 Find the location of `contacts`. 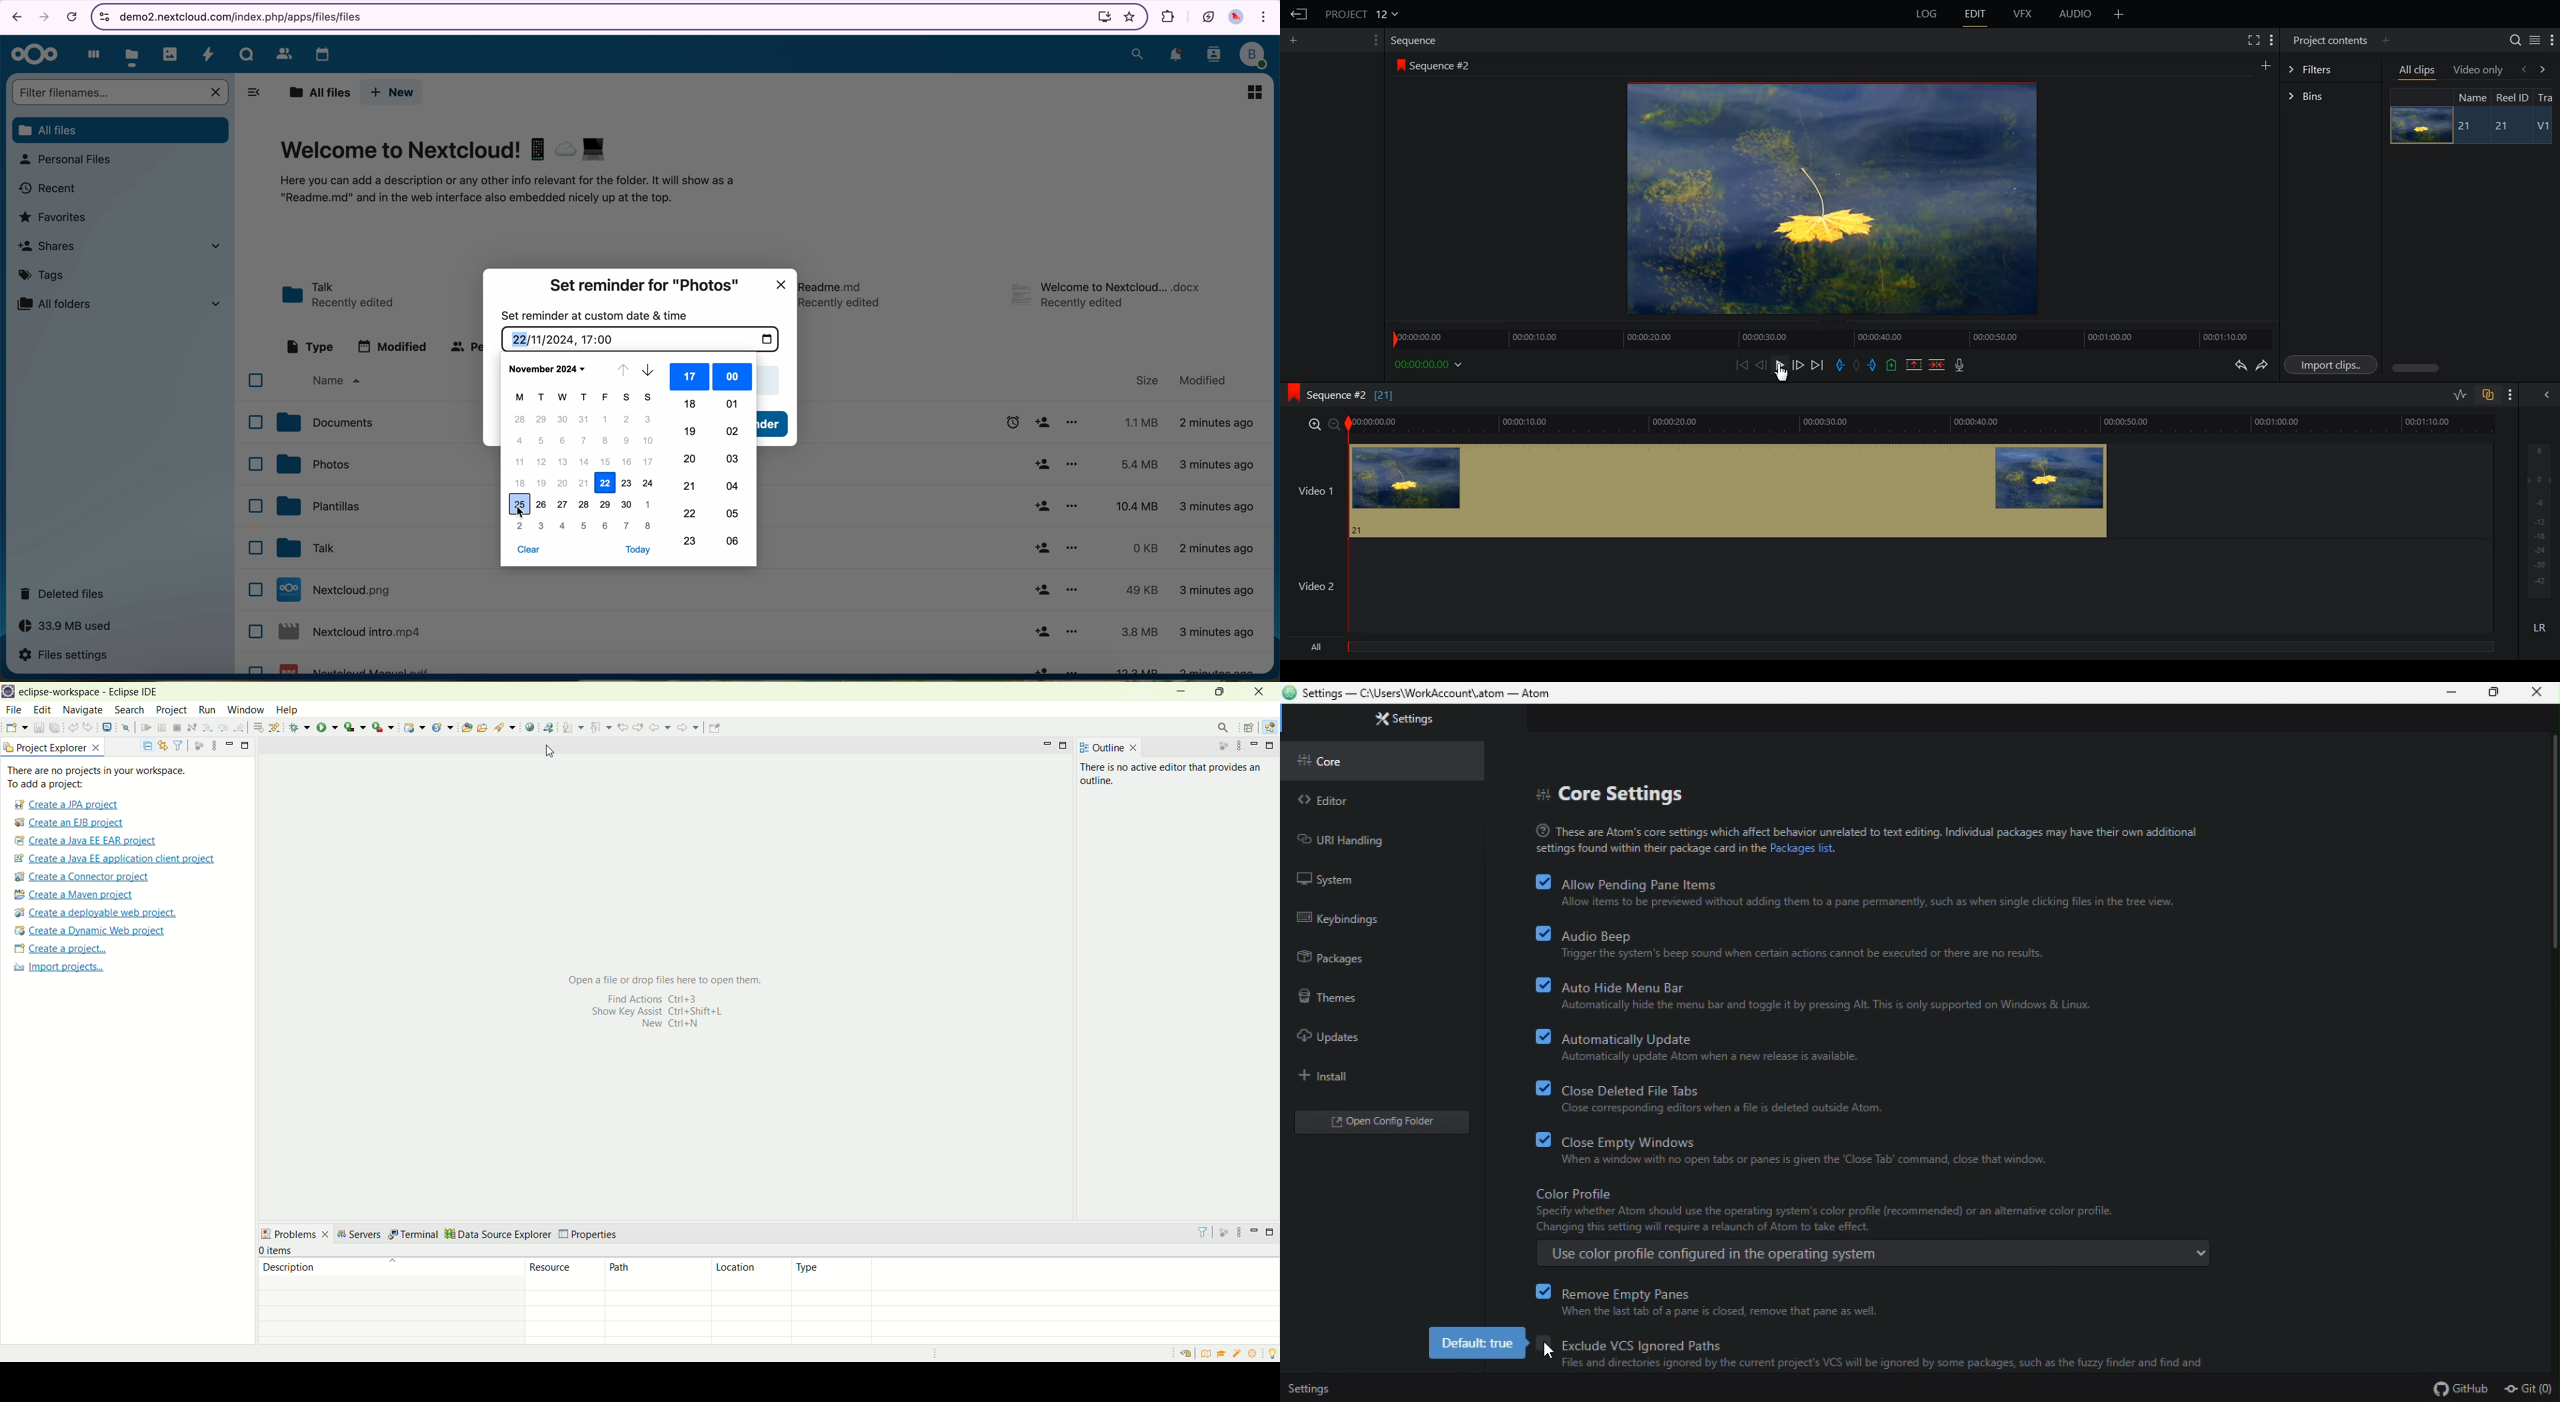

contacts is located at coordinates (281, 53).